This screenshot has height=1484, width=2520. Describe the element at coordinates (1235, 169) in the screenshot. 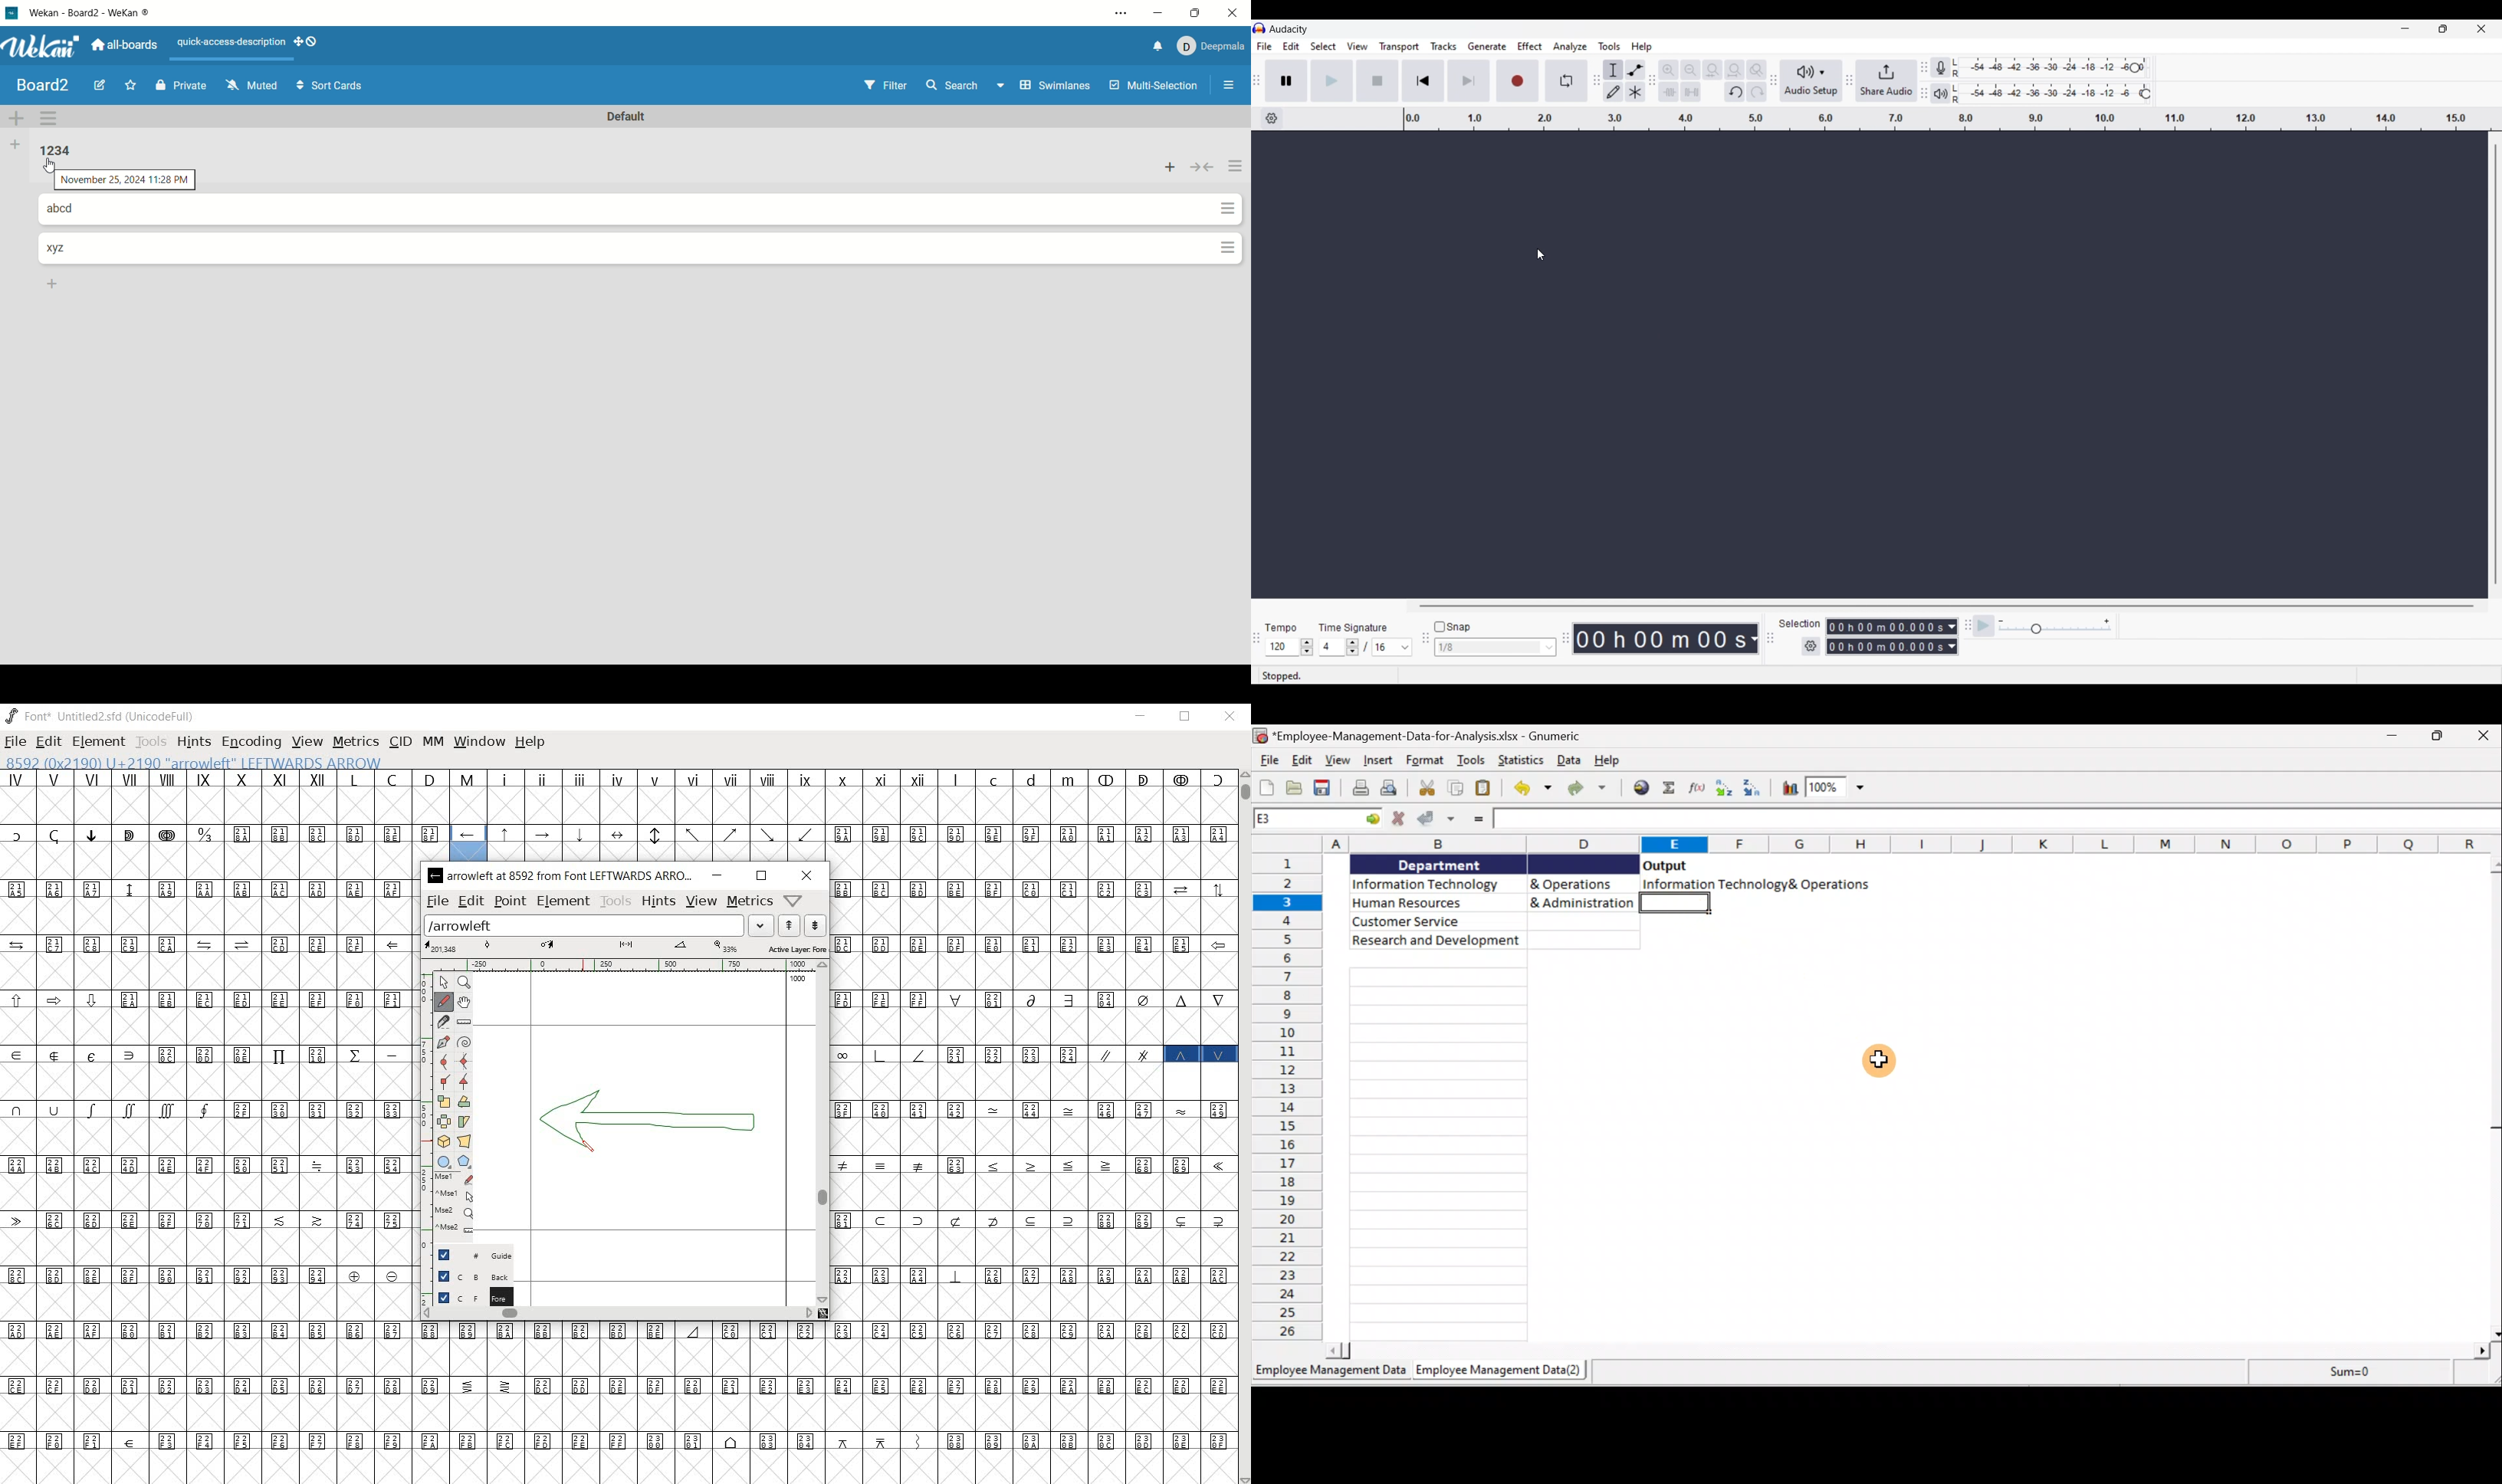

I see `actions` at that location.